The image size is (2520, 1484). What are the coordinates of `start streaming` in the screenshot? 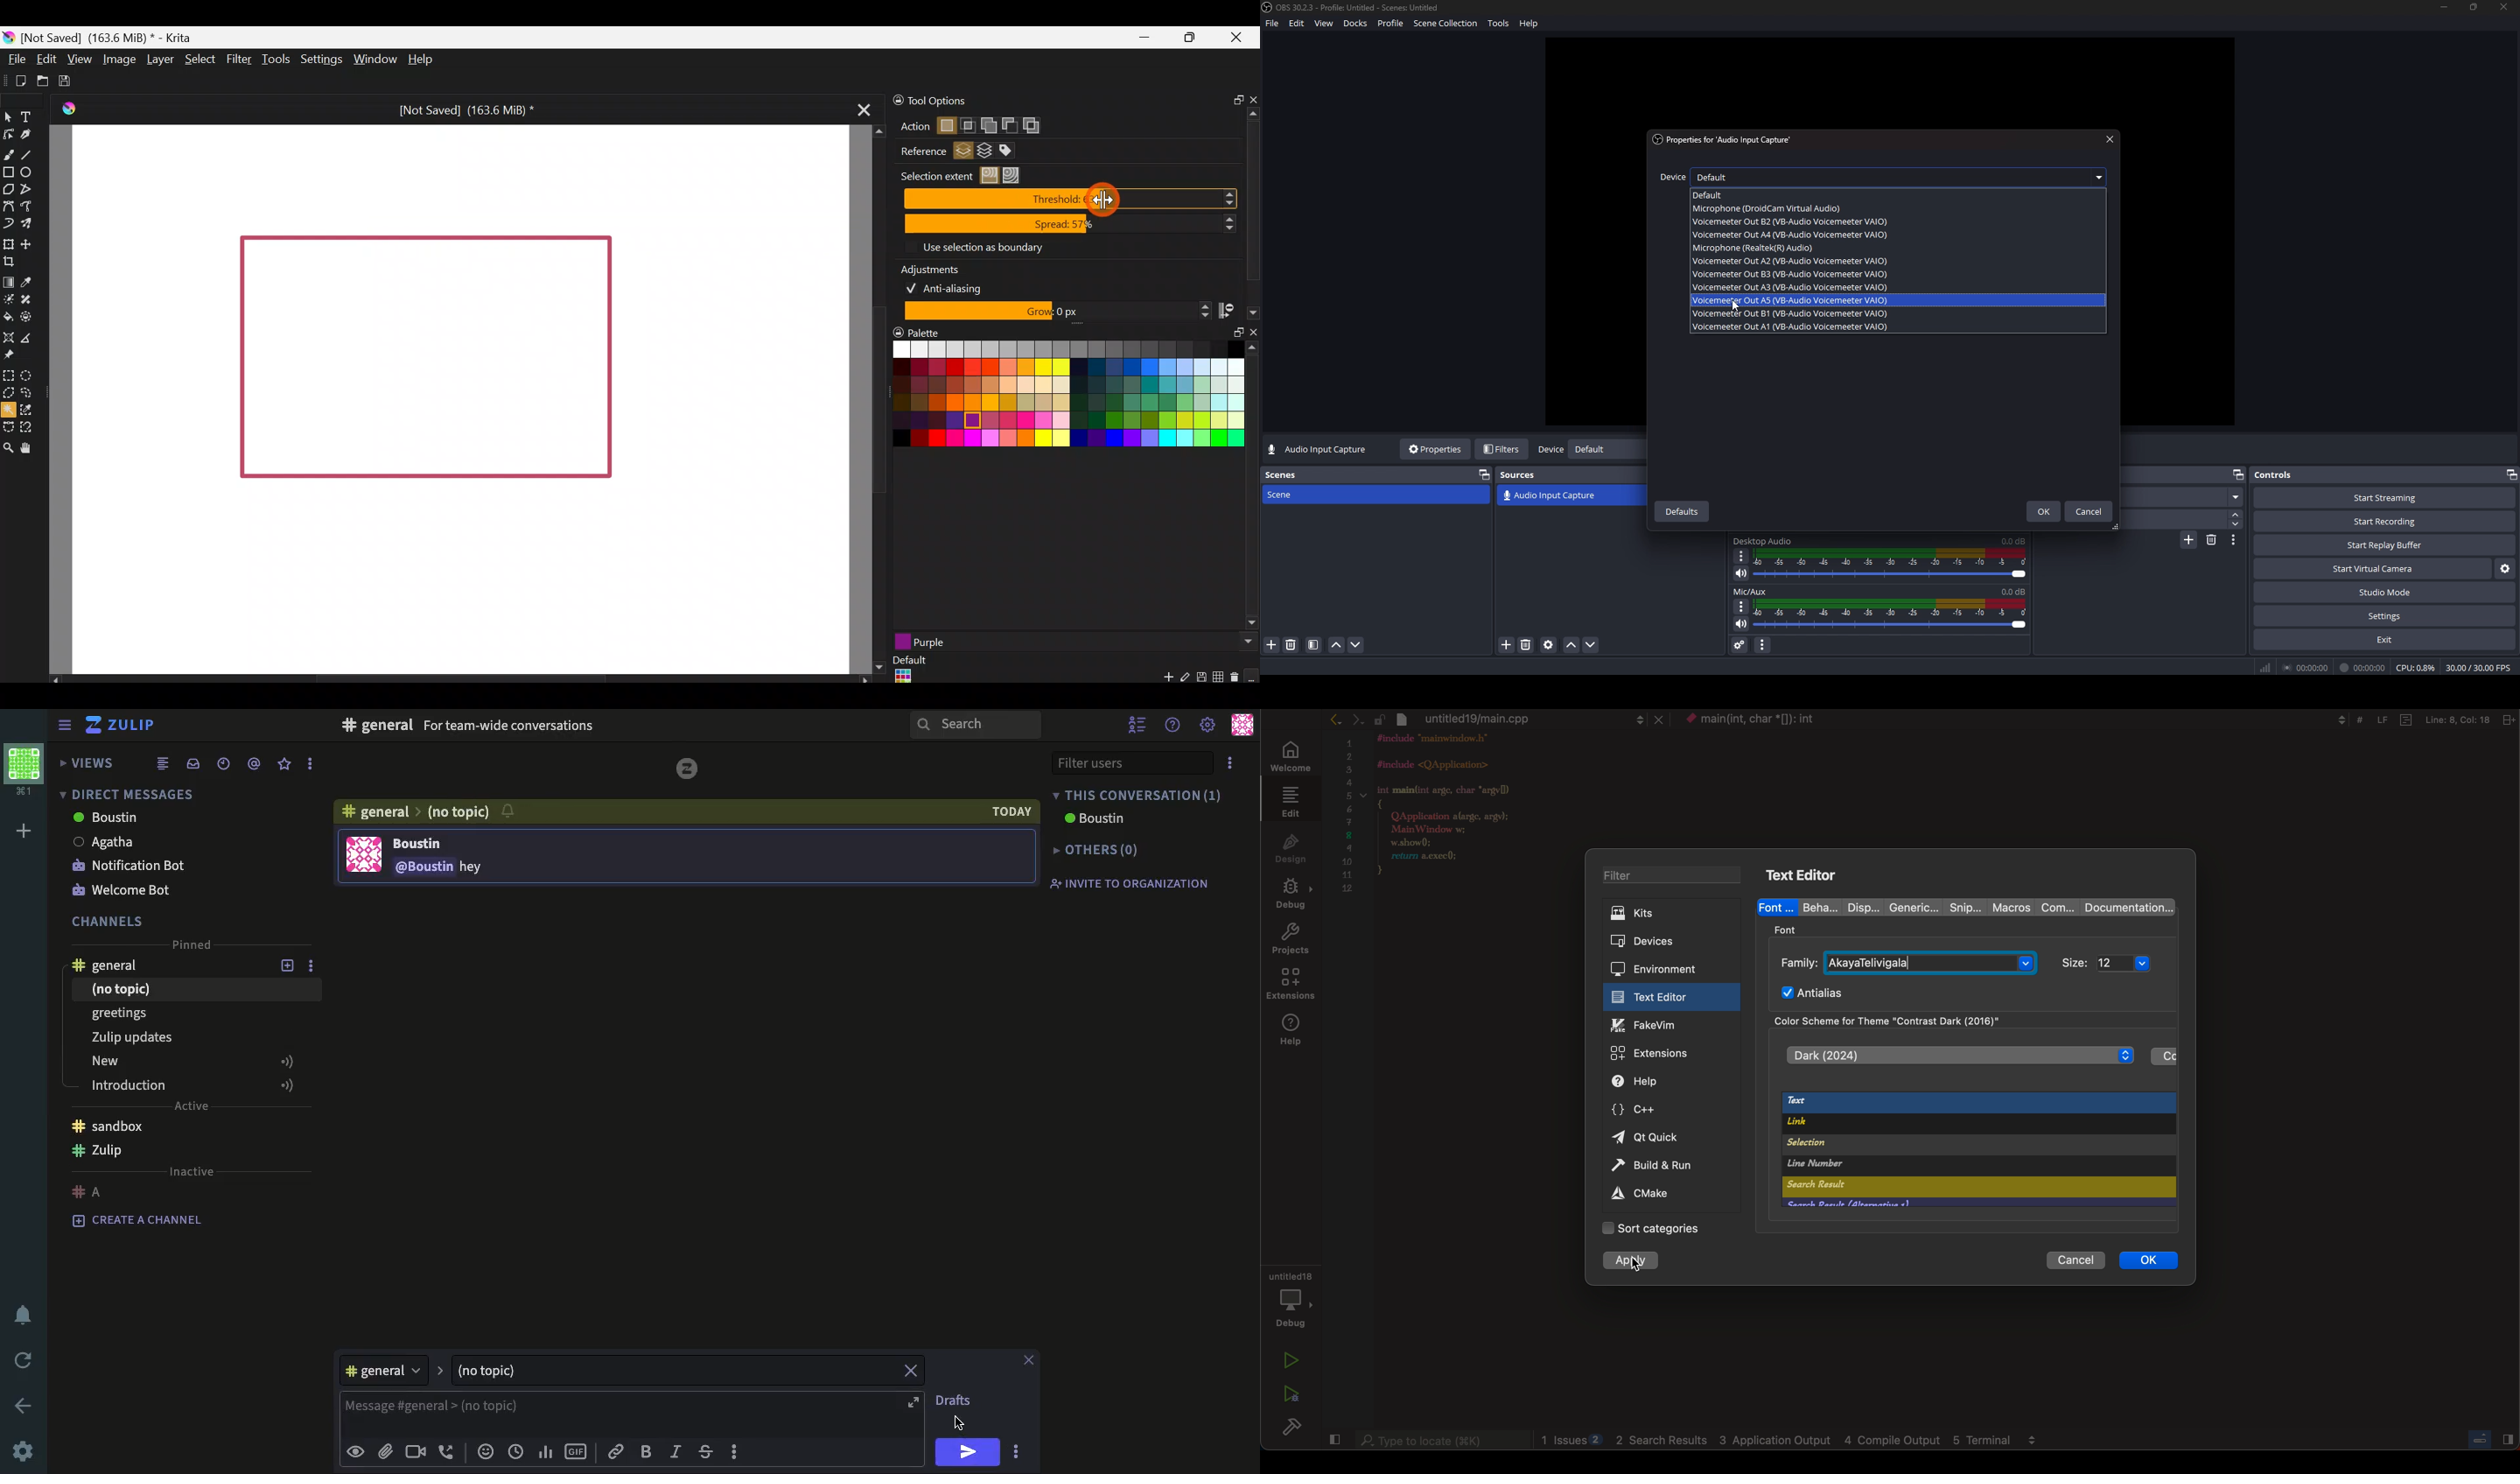 It's located at (2385, 498).